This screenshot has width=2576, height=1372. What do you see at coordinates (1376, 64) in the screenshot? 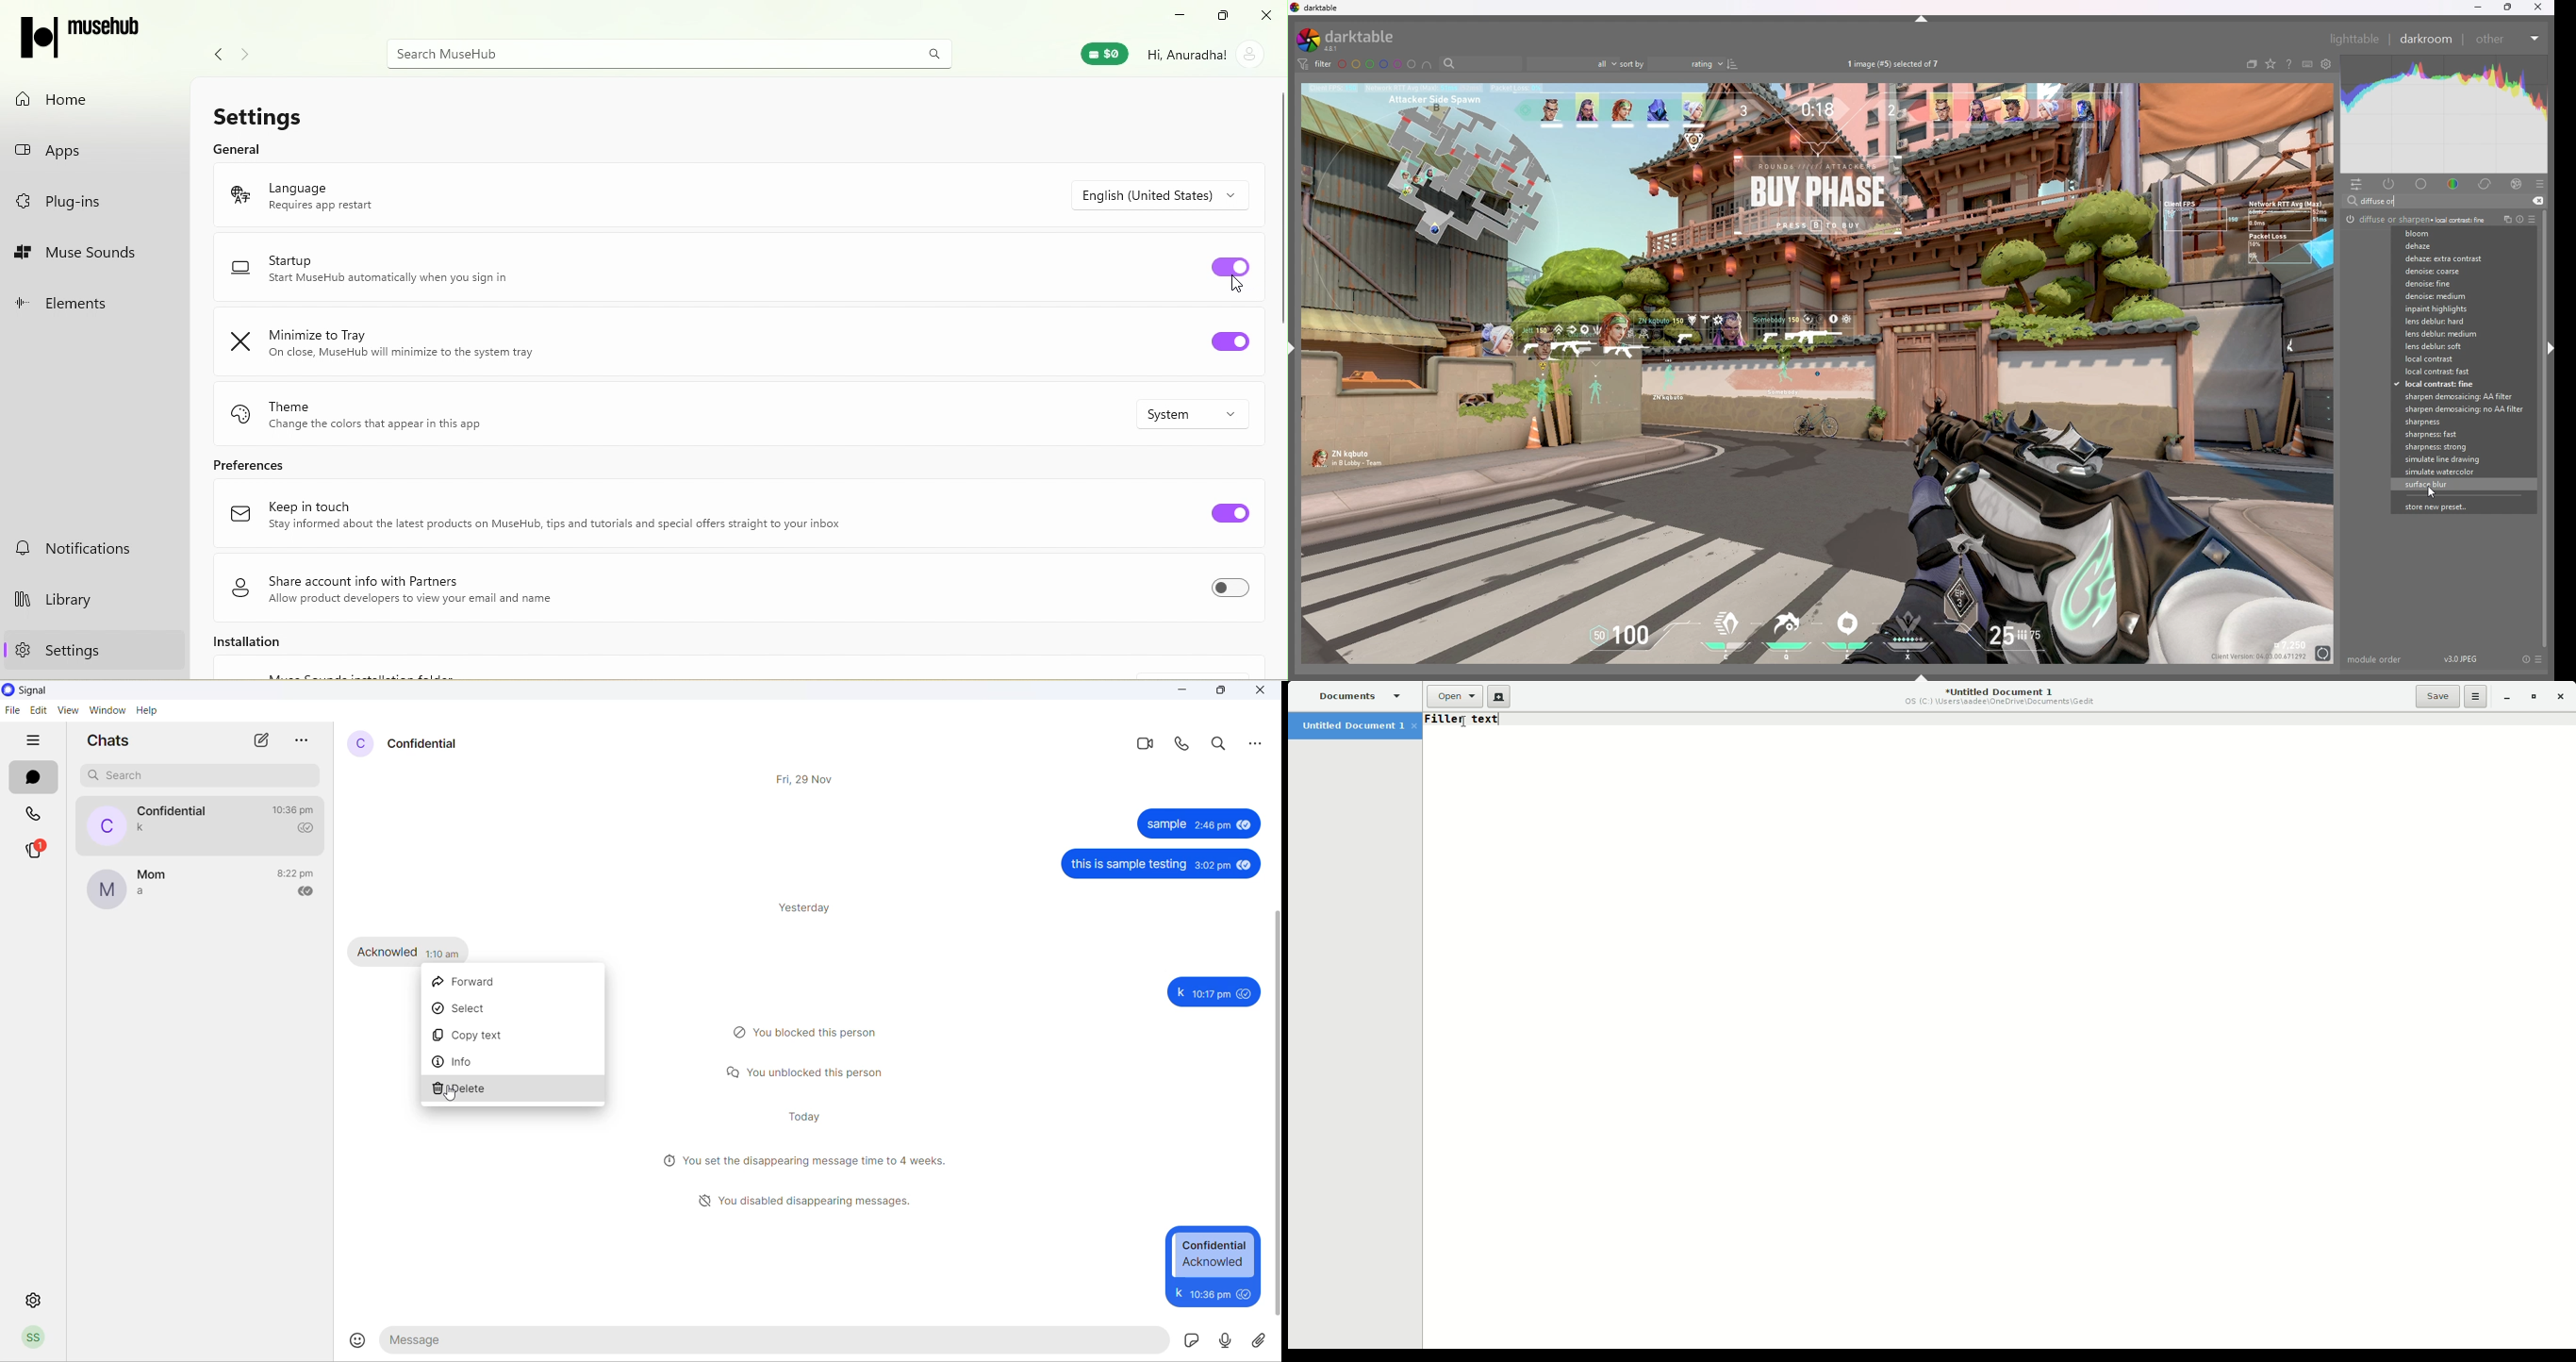
I see `color label` at bounding box center [1376, 64].